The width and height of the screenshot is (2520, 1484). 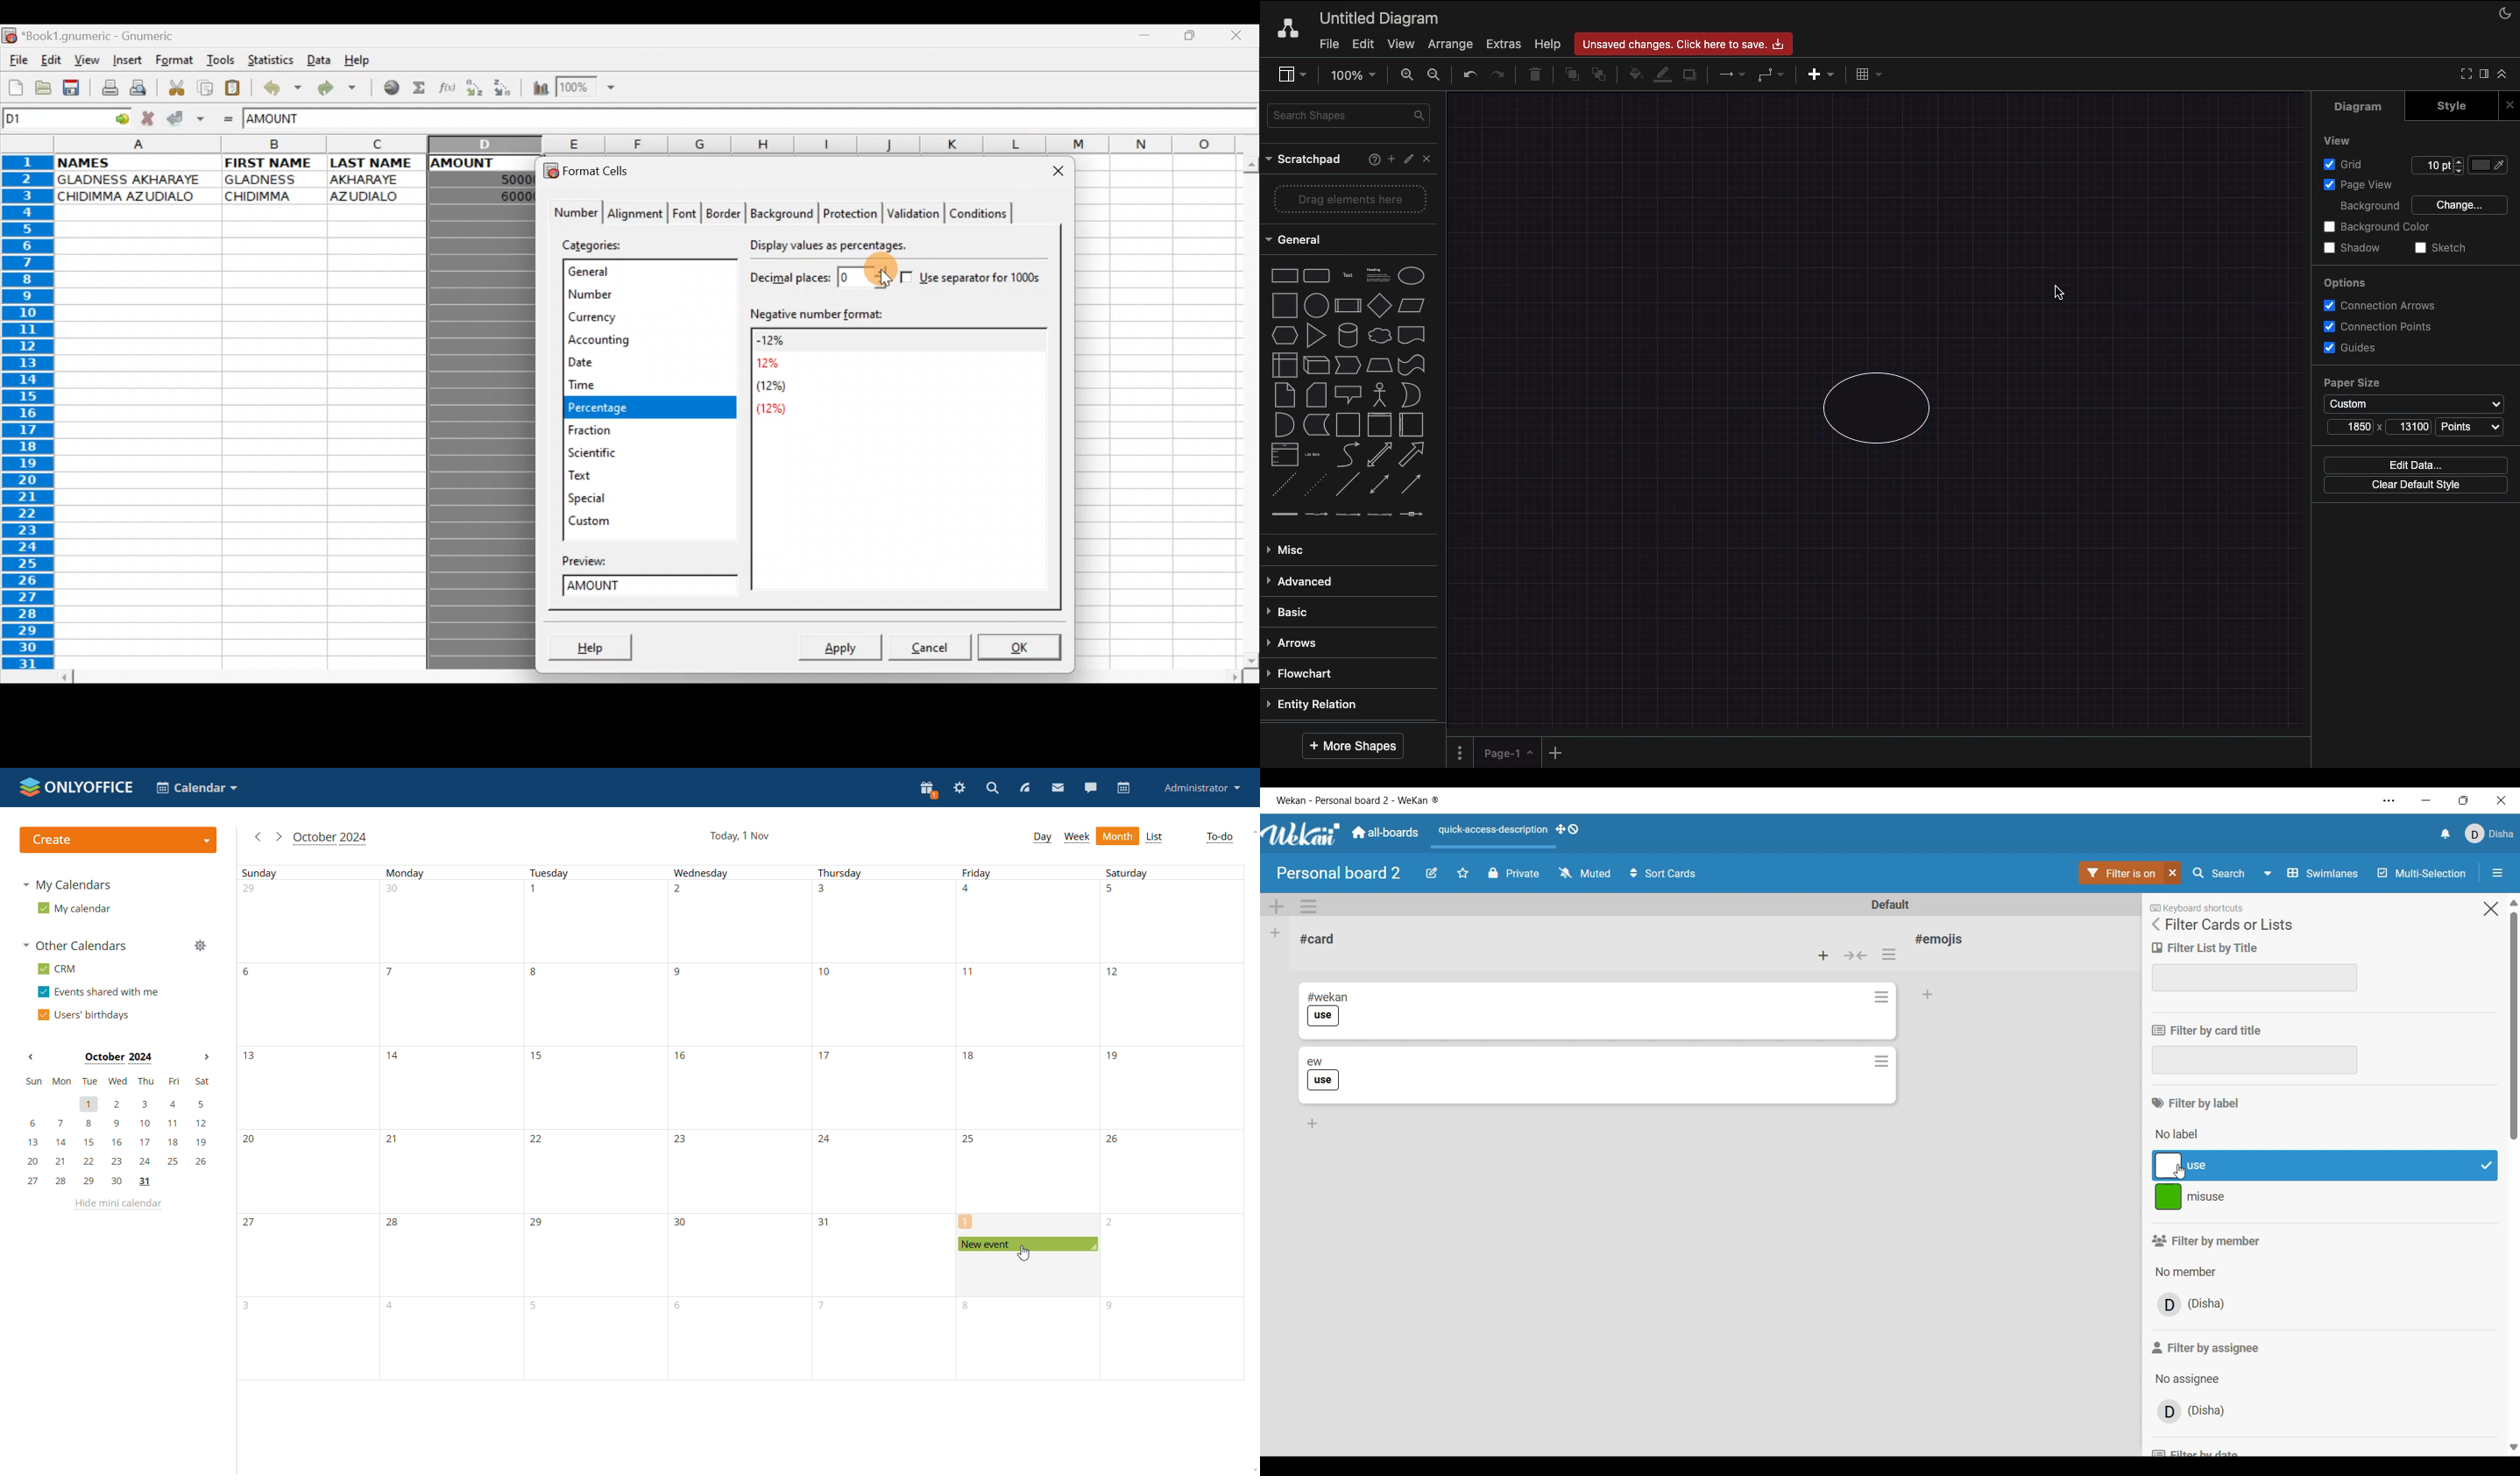 I want to click on Tape, so click(x=1414, y=364).